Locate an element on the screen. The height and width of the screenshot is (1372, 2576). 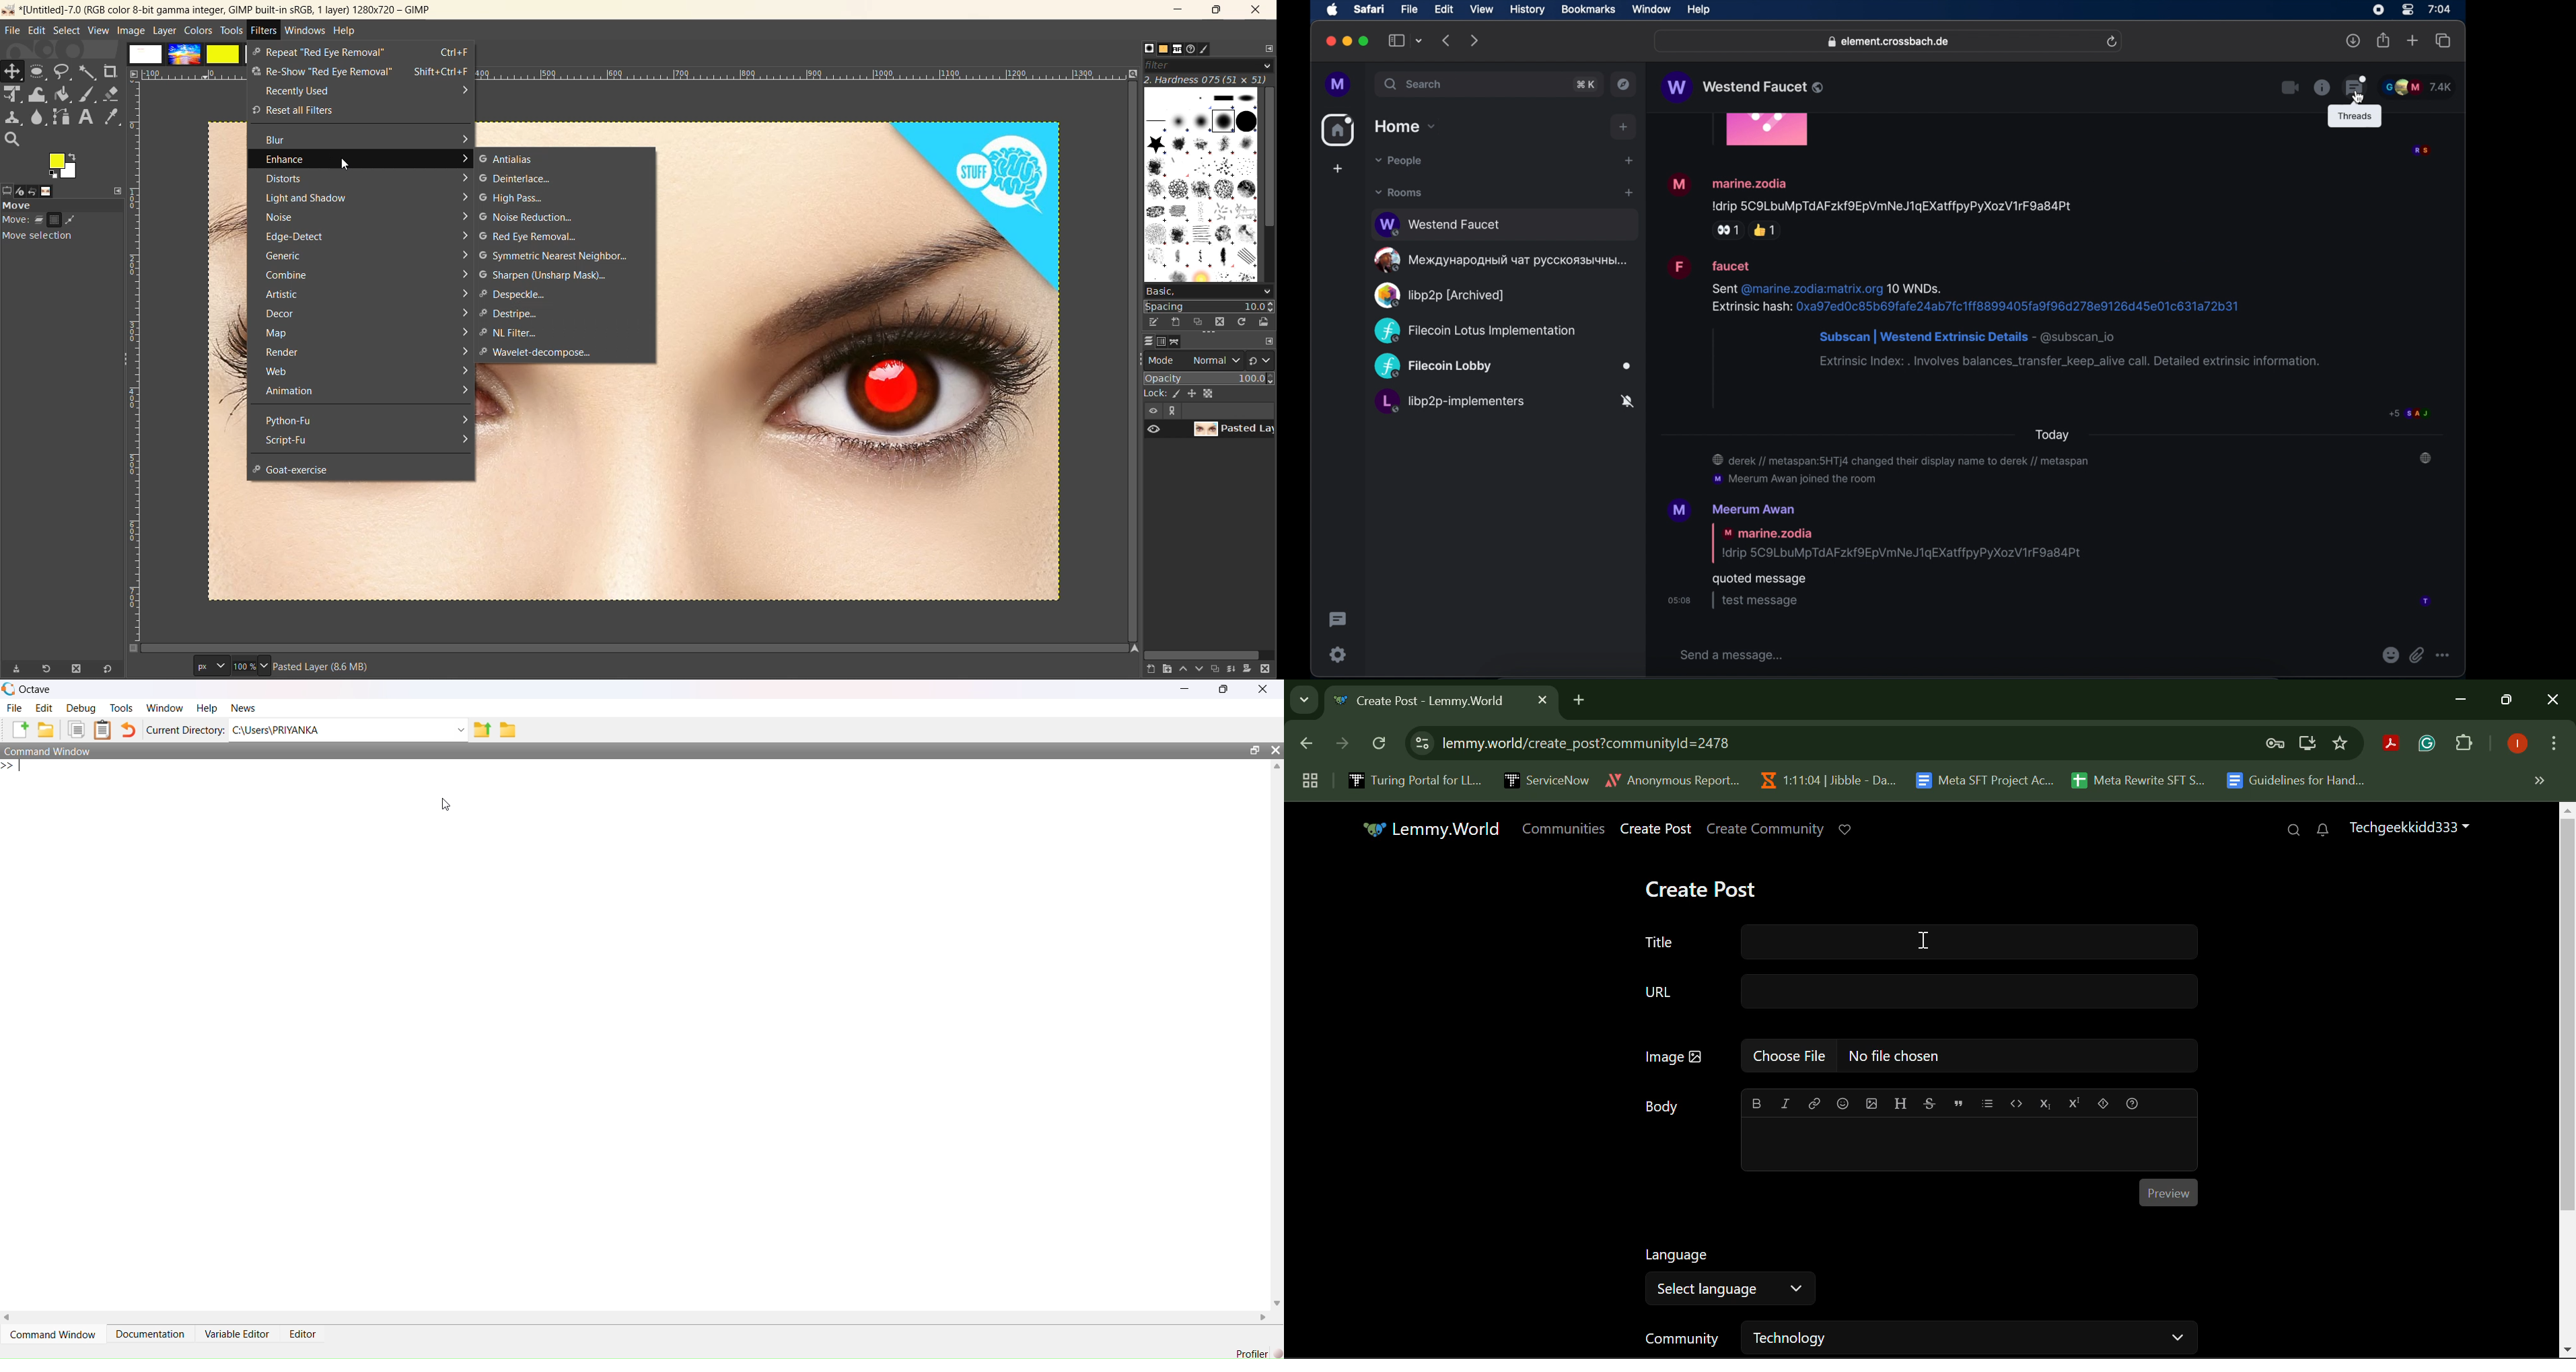
ruler is located at coordinates (808, 73).